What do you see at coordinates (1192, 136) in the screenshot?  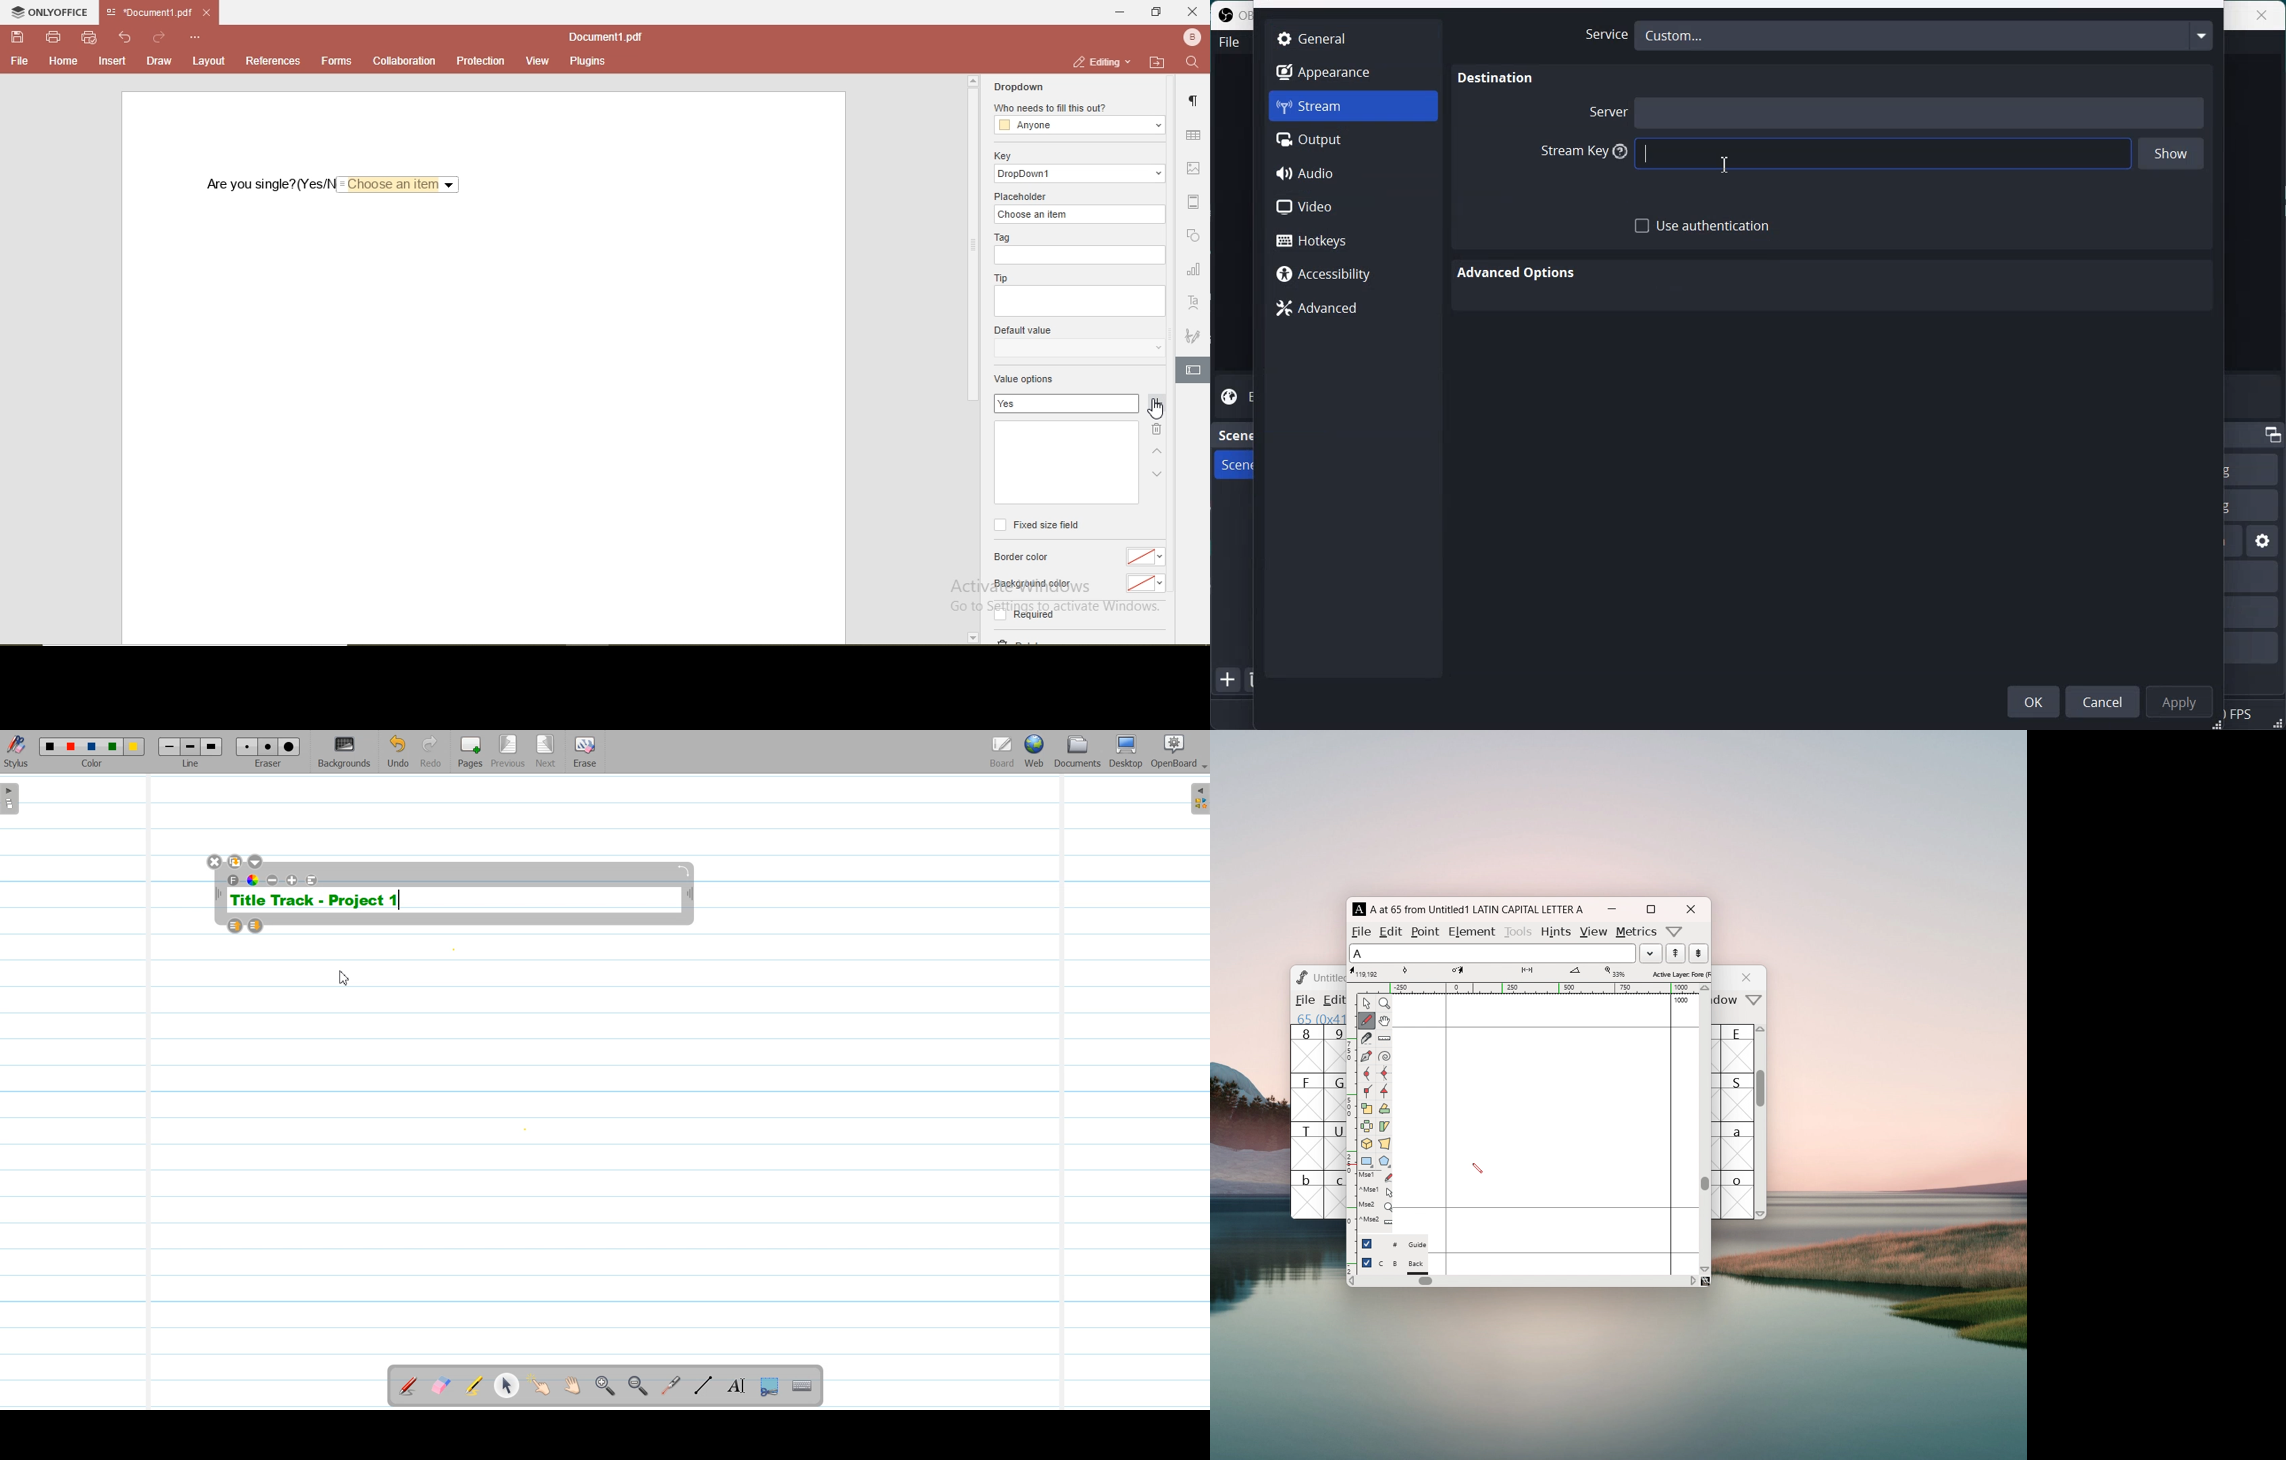 I see `table` at bounding box center [1192, 136].